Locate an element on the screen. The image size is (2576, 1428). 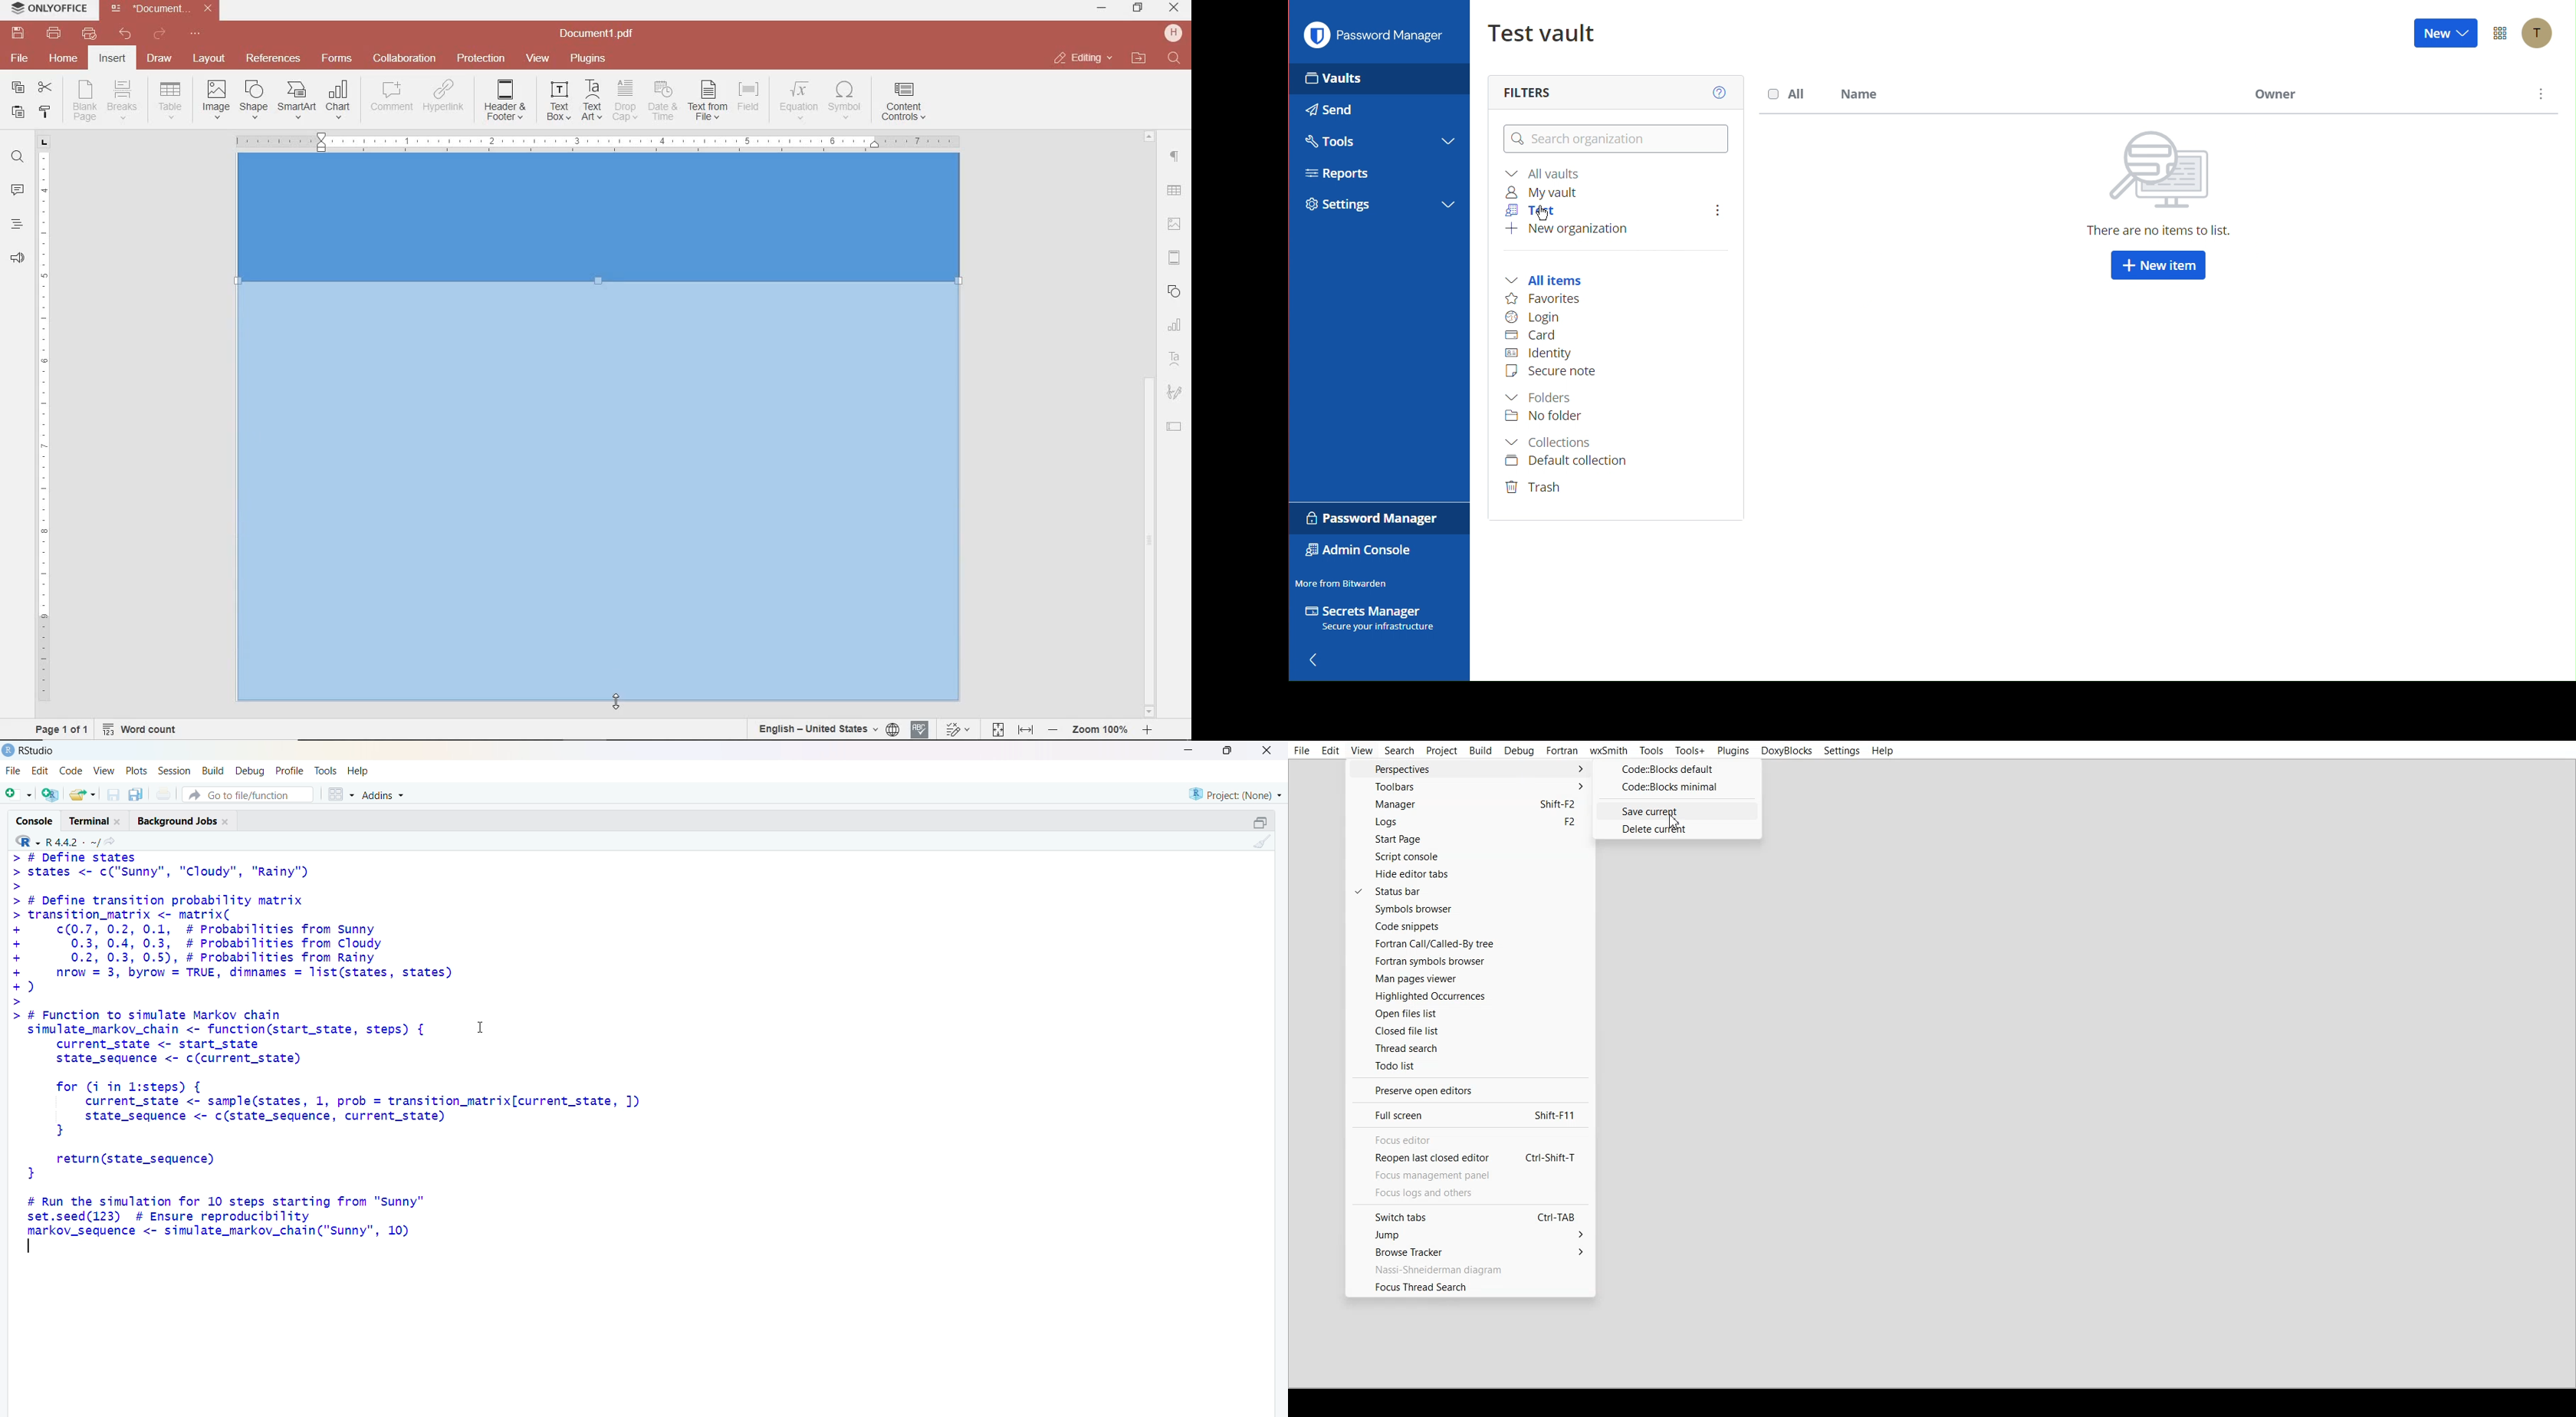
ruler is located at coordinates (45, 433).